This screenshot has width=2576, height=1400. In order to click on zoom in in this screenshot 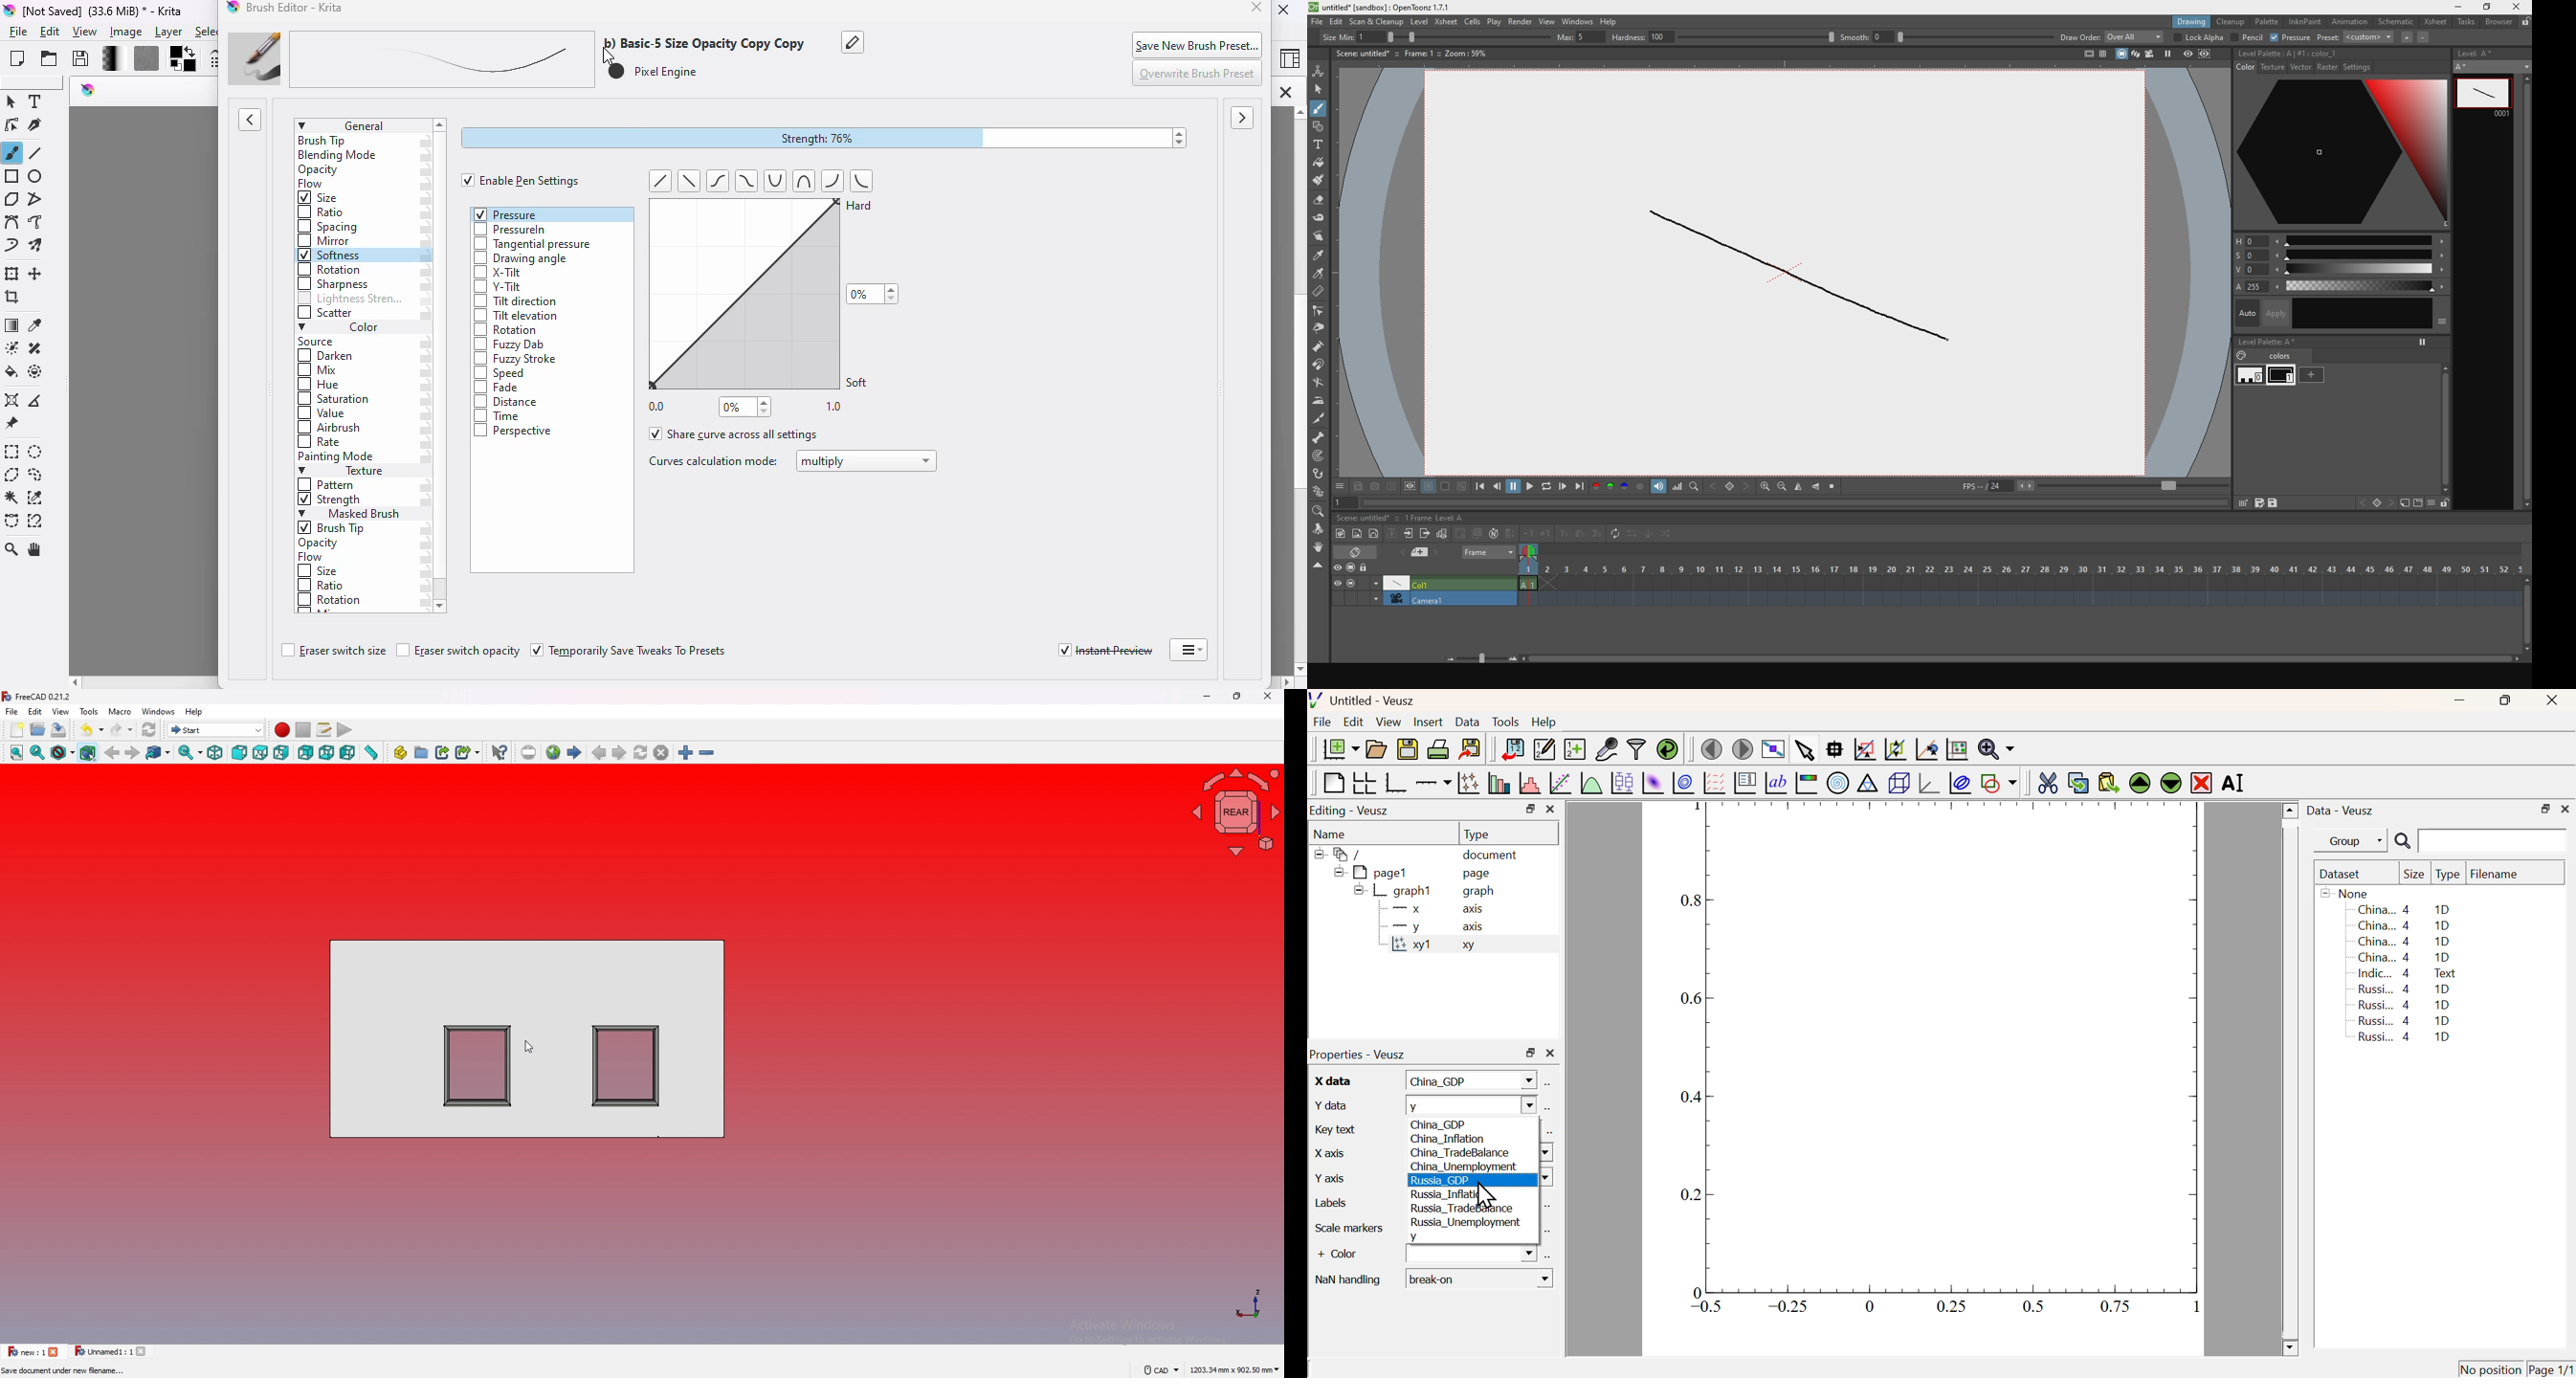, I will do `click(686, 753)`.